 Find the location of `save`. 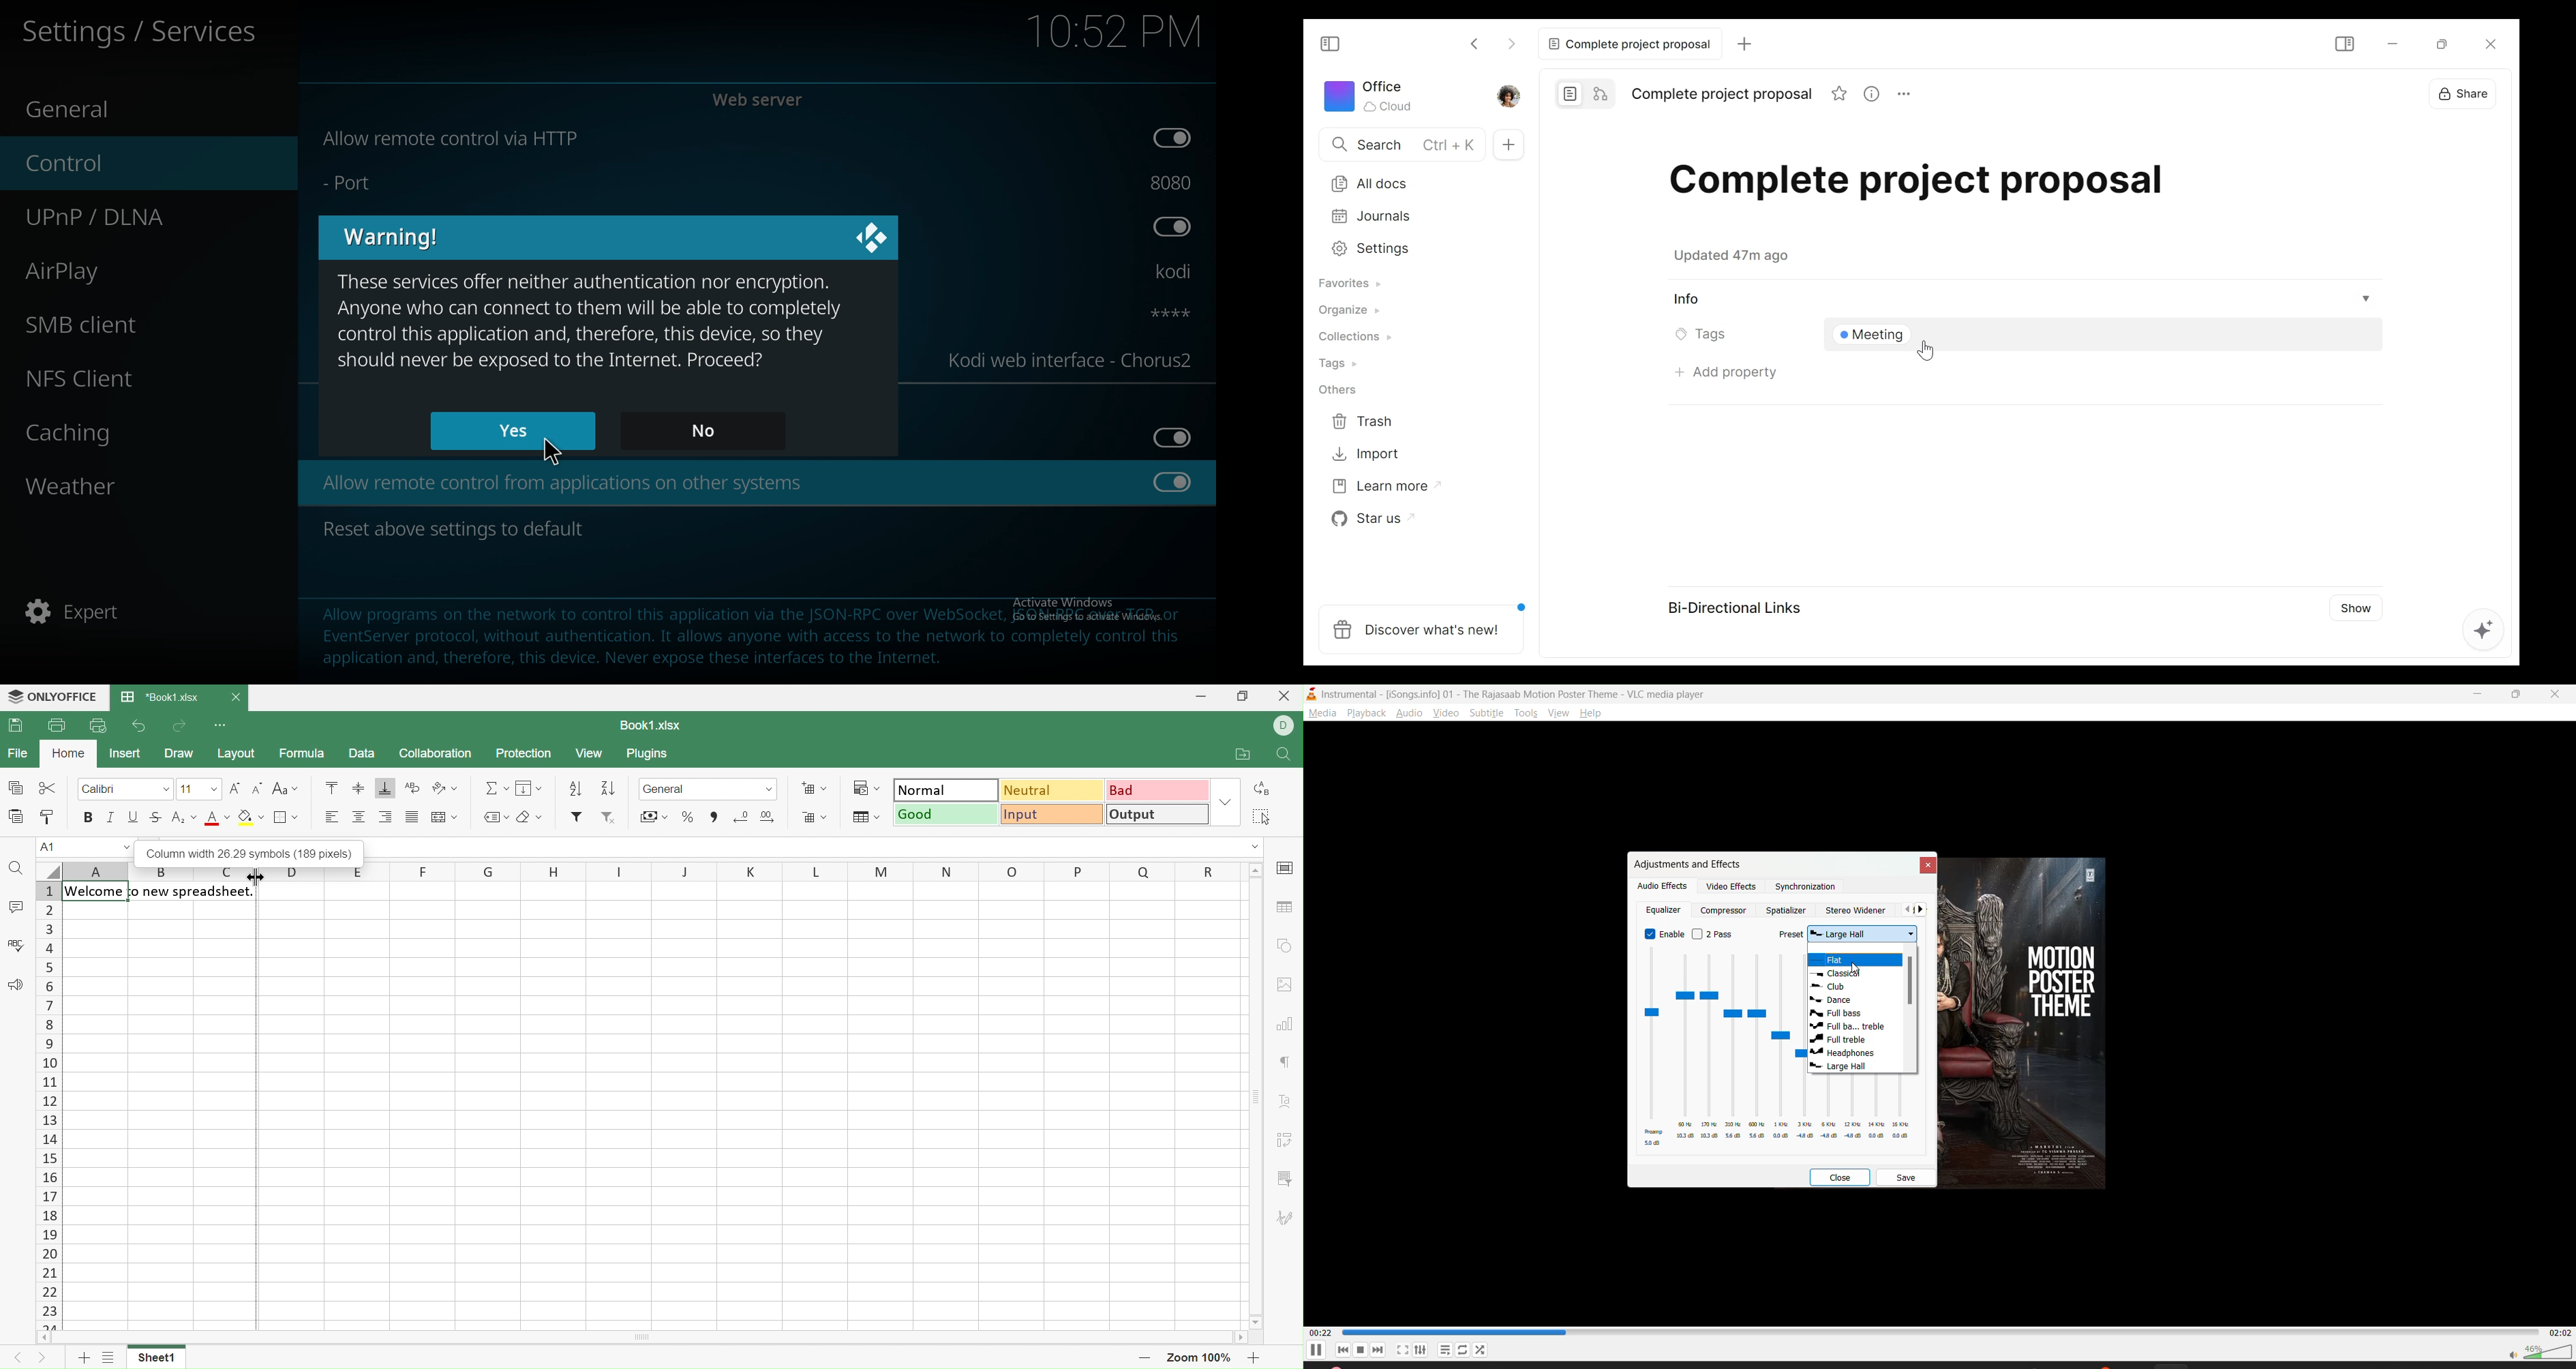

save is located at coordinates (1908, 1177).